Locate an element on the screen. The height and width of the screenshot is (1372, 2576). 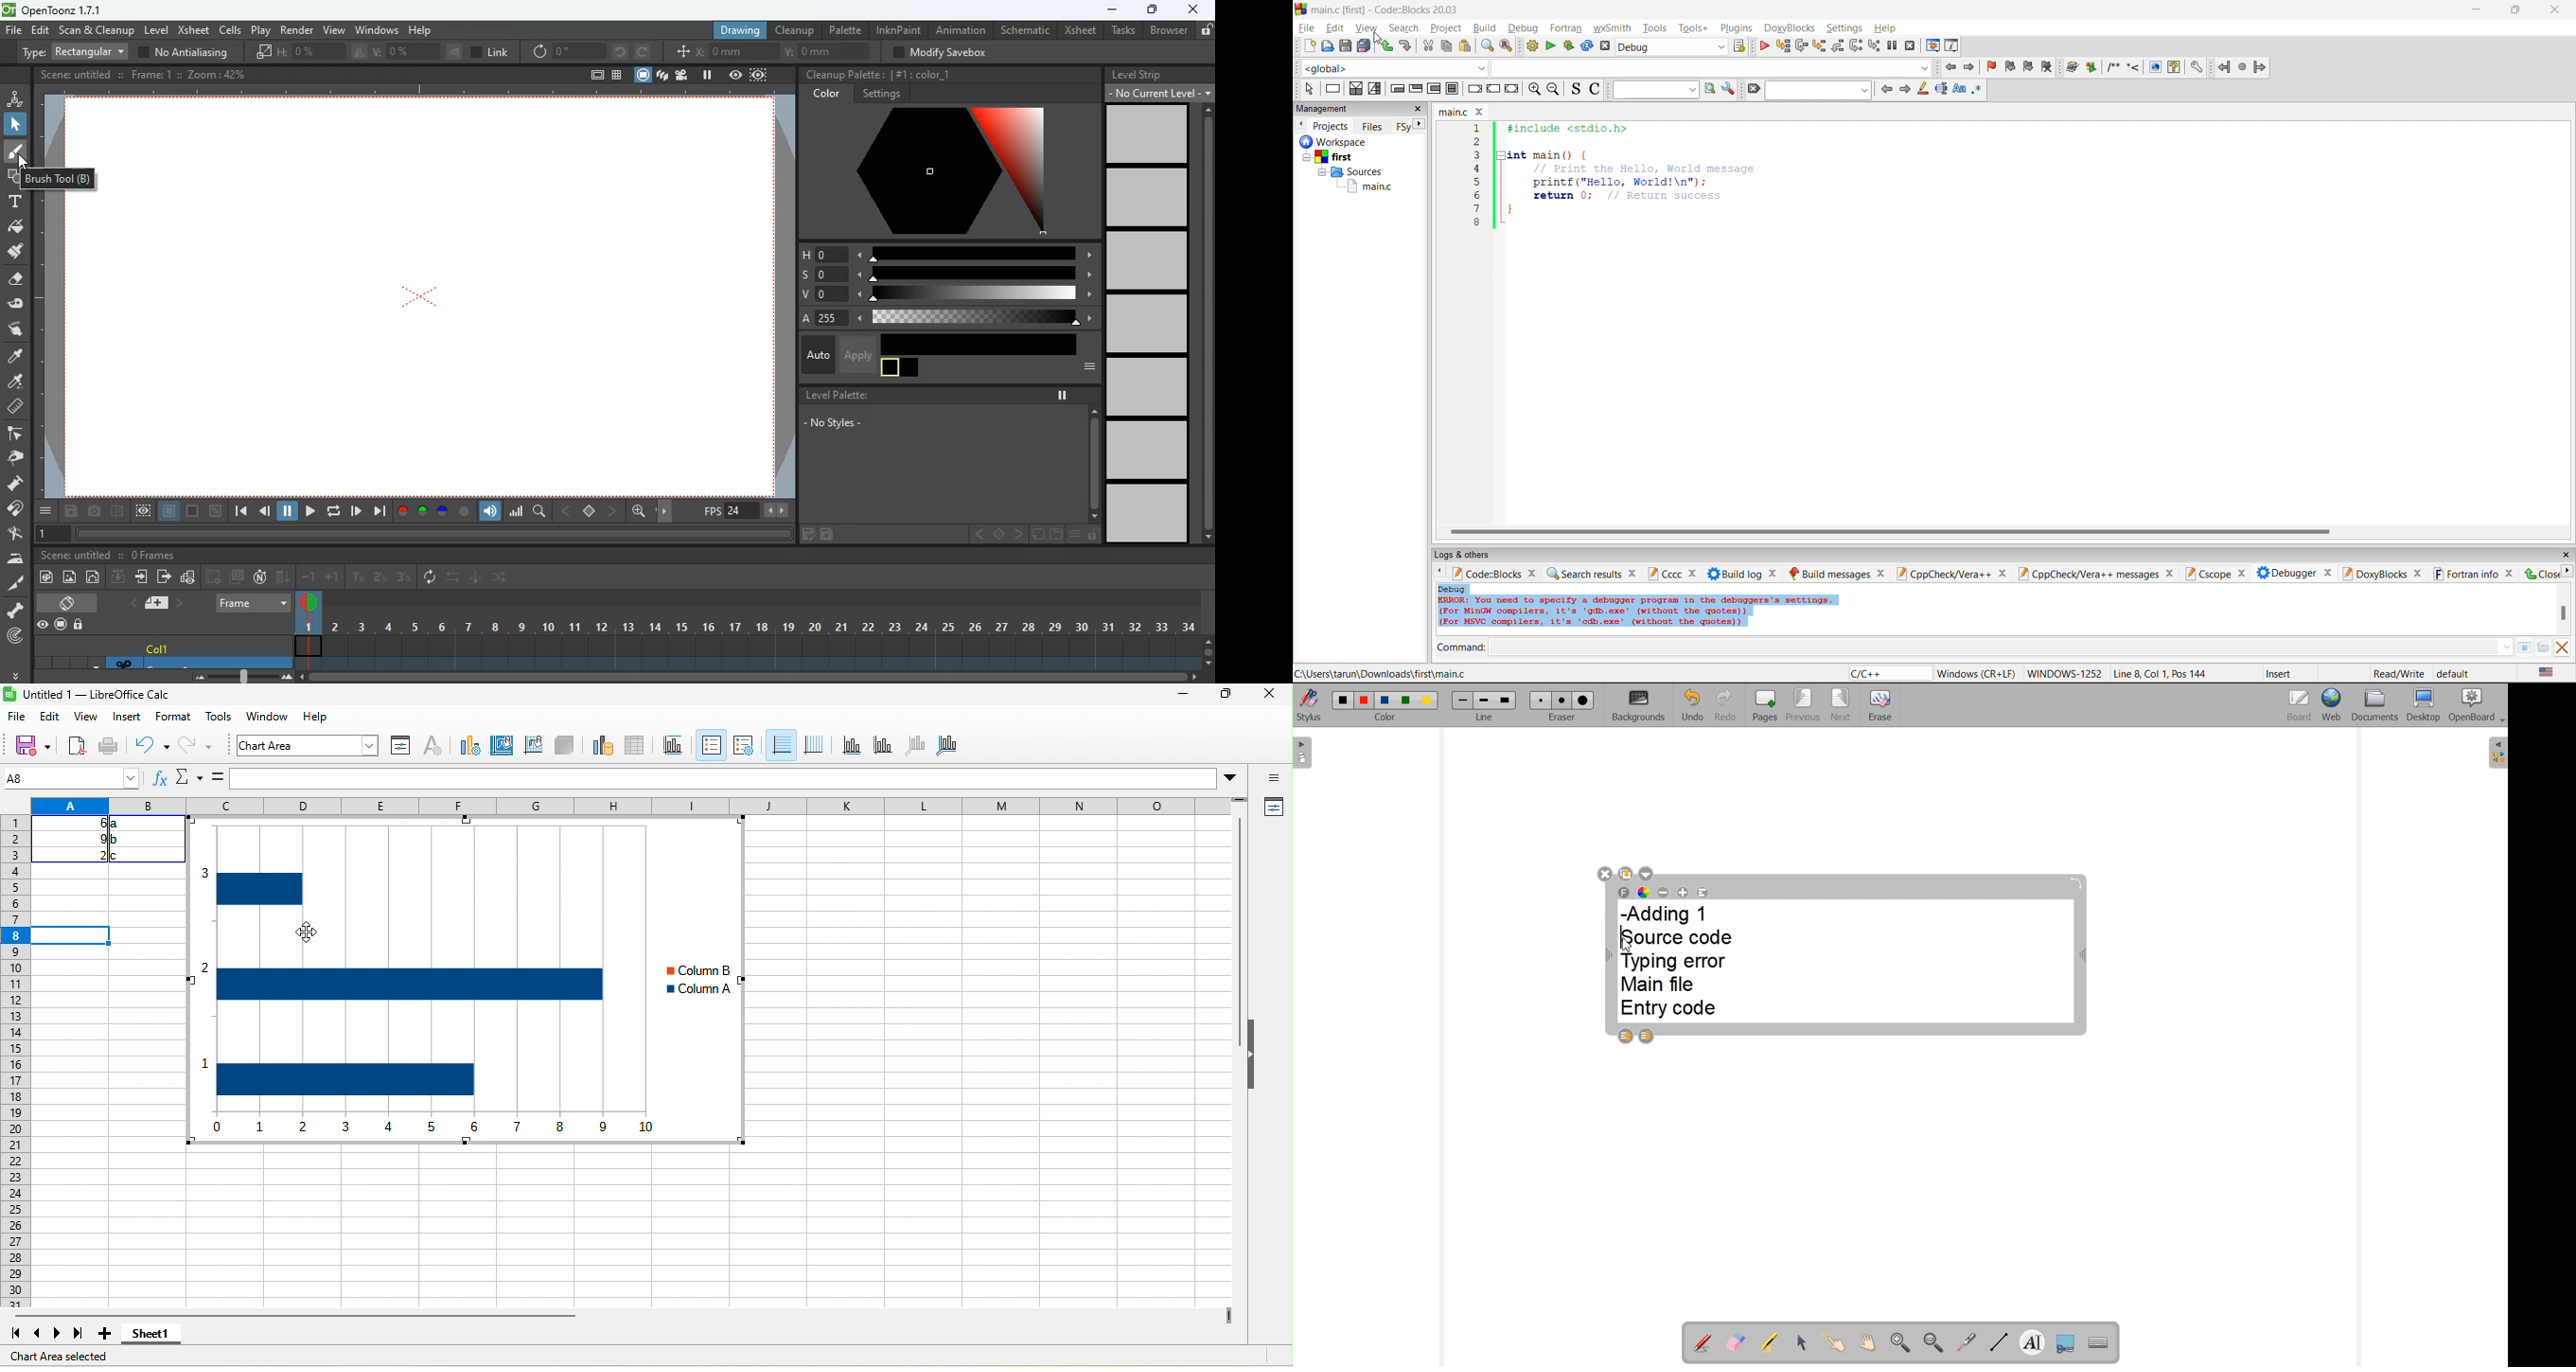
view is located at coordinates (1365, 27).